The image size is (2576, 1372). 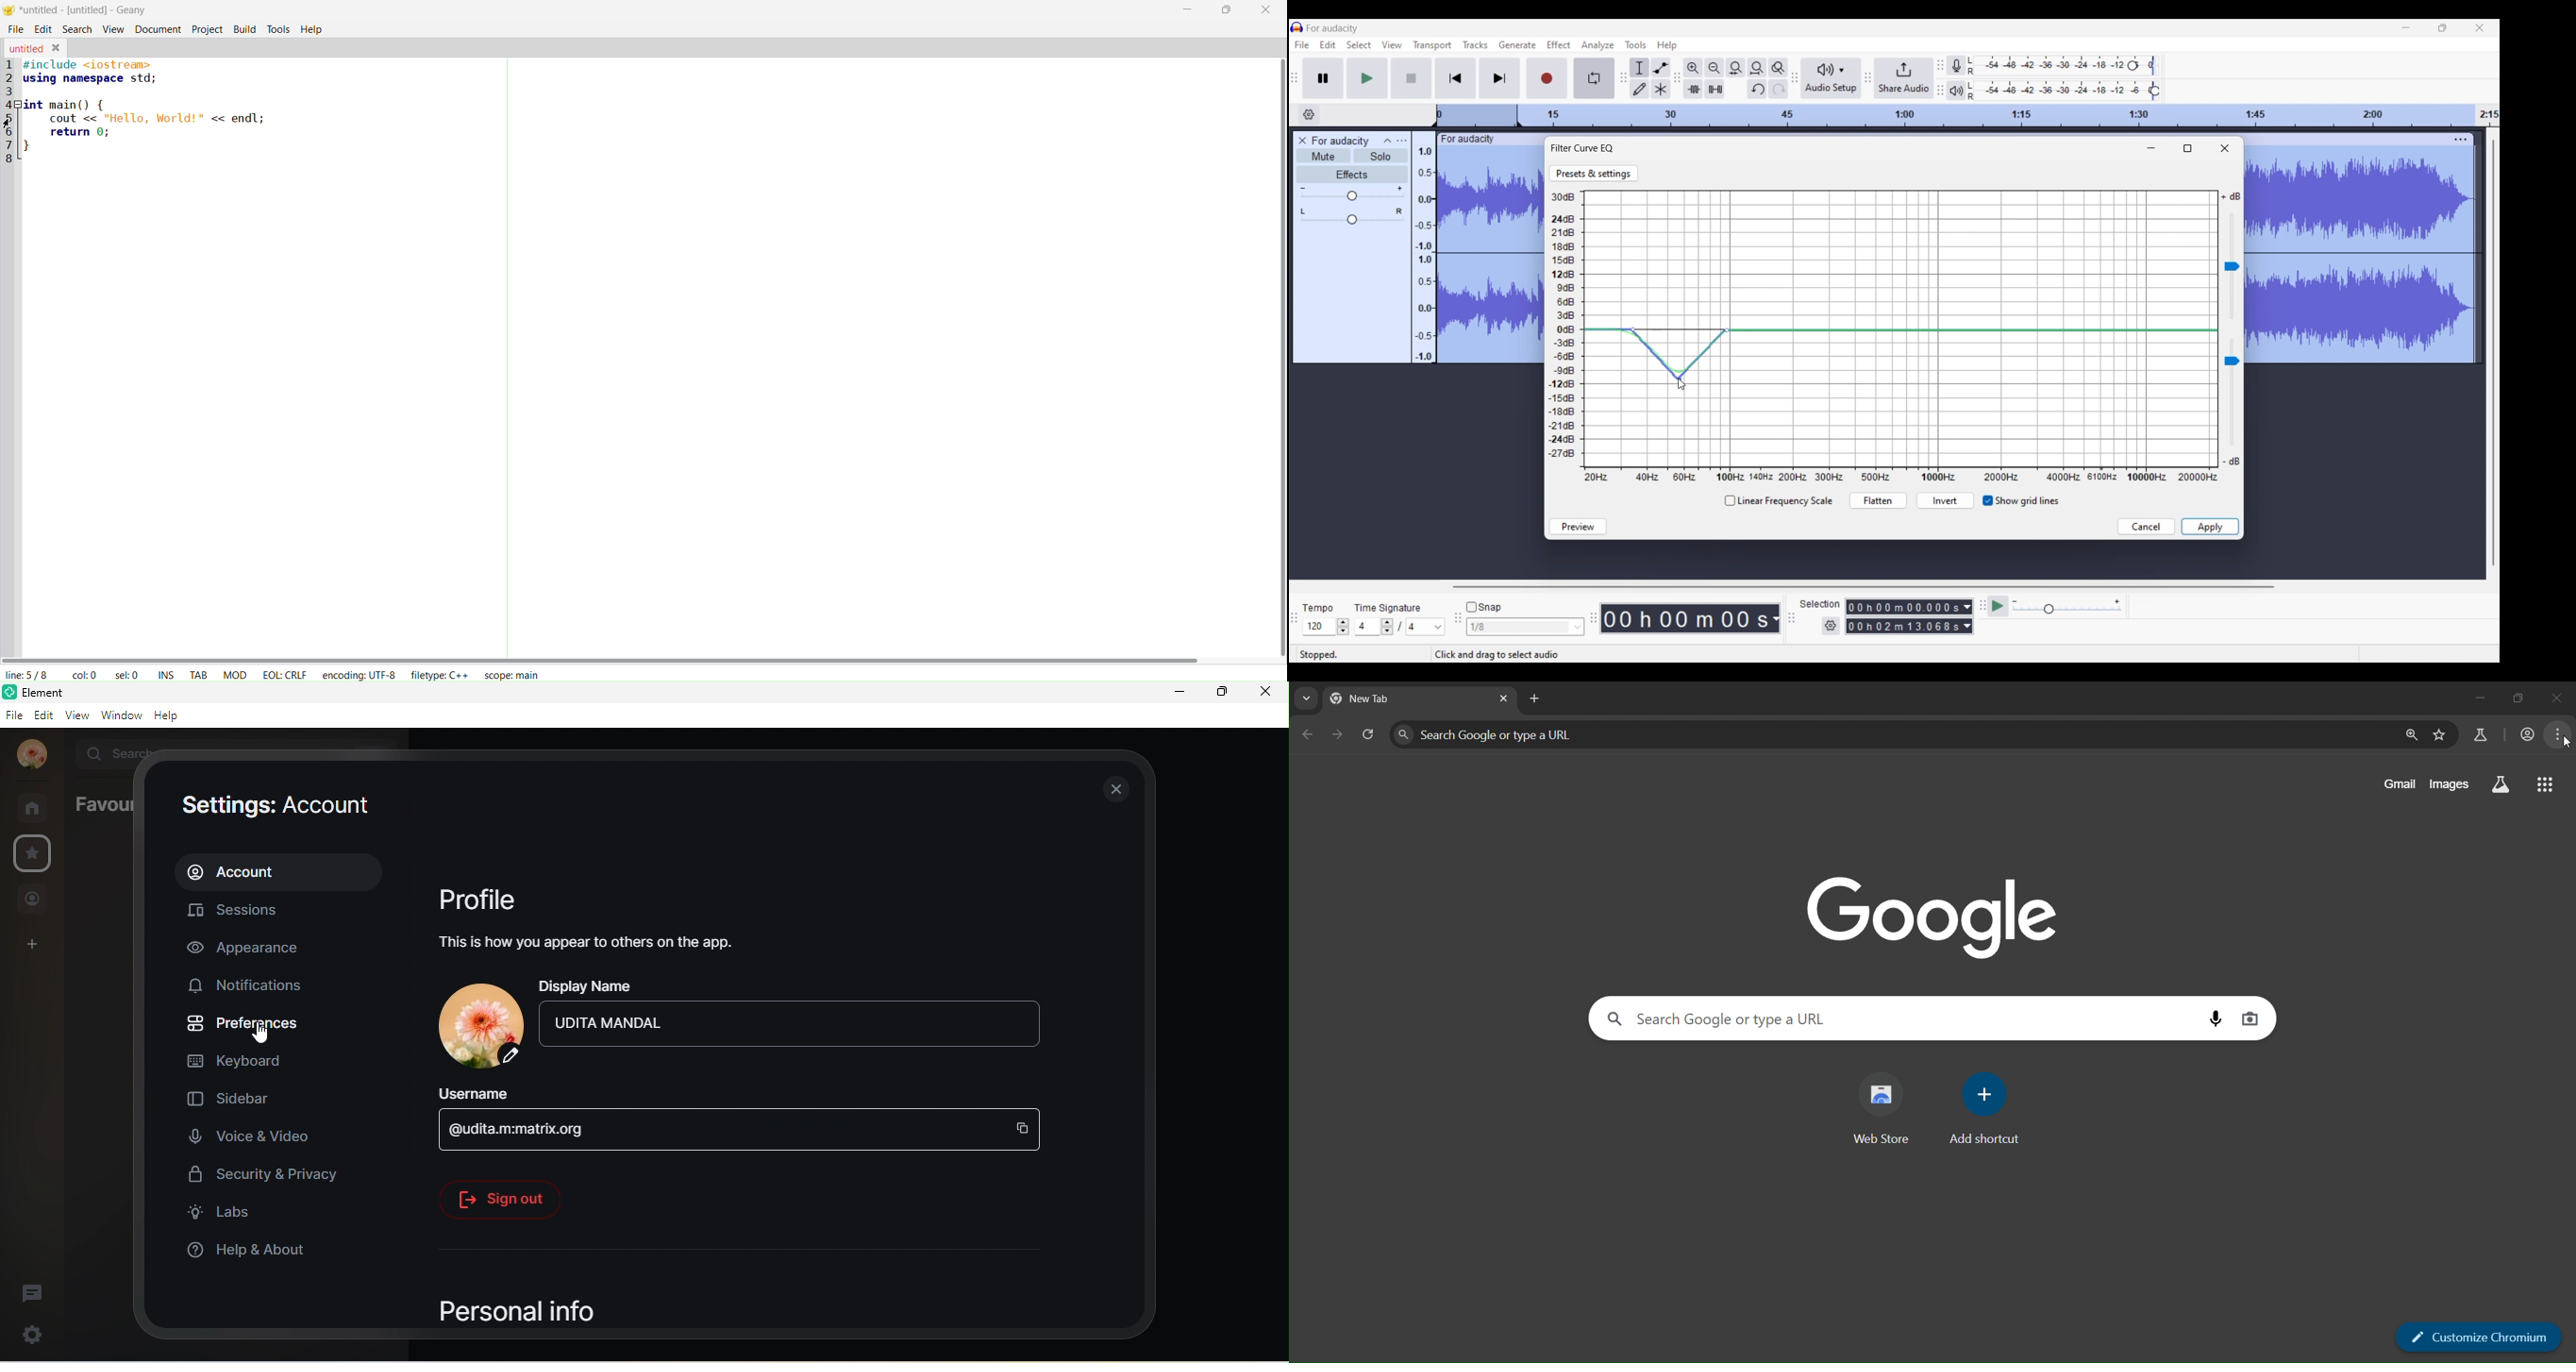 I want to click on Envelop tool, so click(x=1661, y=68).